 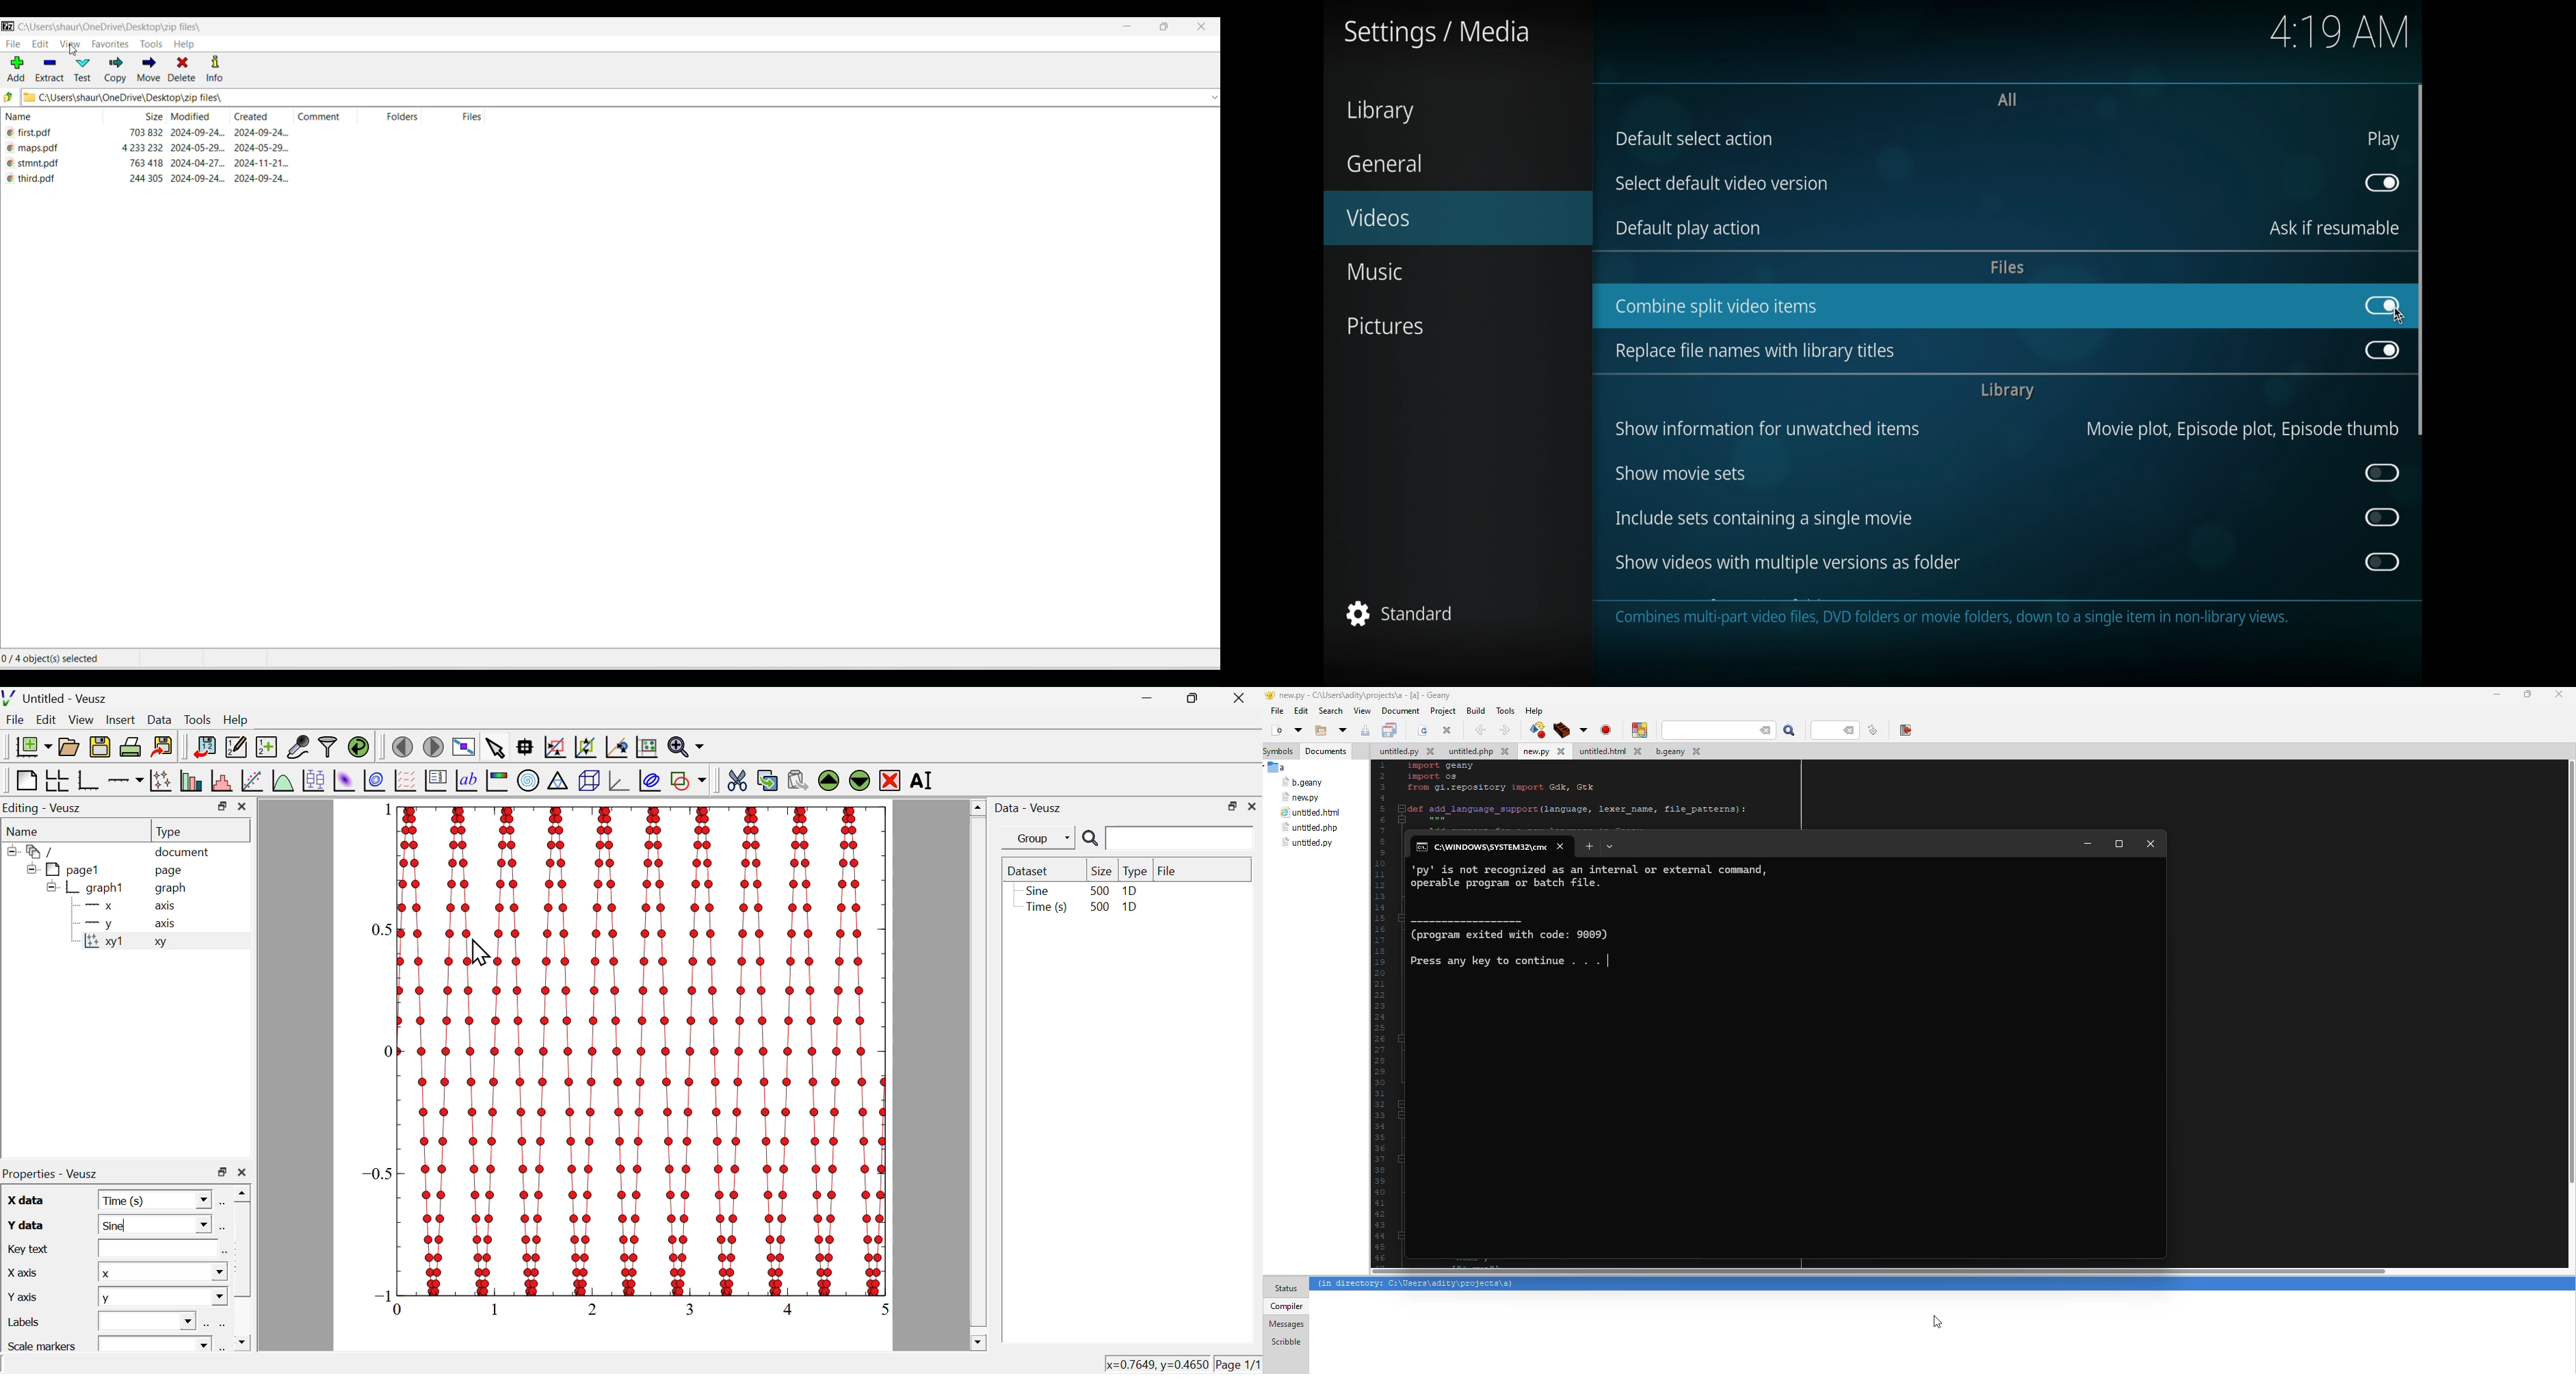 What do you see at coordinates (685, 747) in the screenshot?
I see `zoom functions` at bounding box center [685, 747].